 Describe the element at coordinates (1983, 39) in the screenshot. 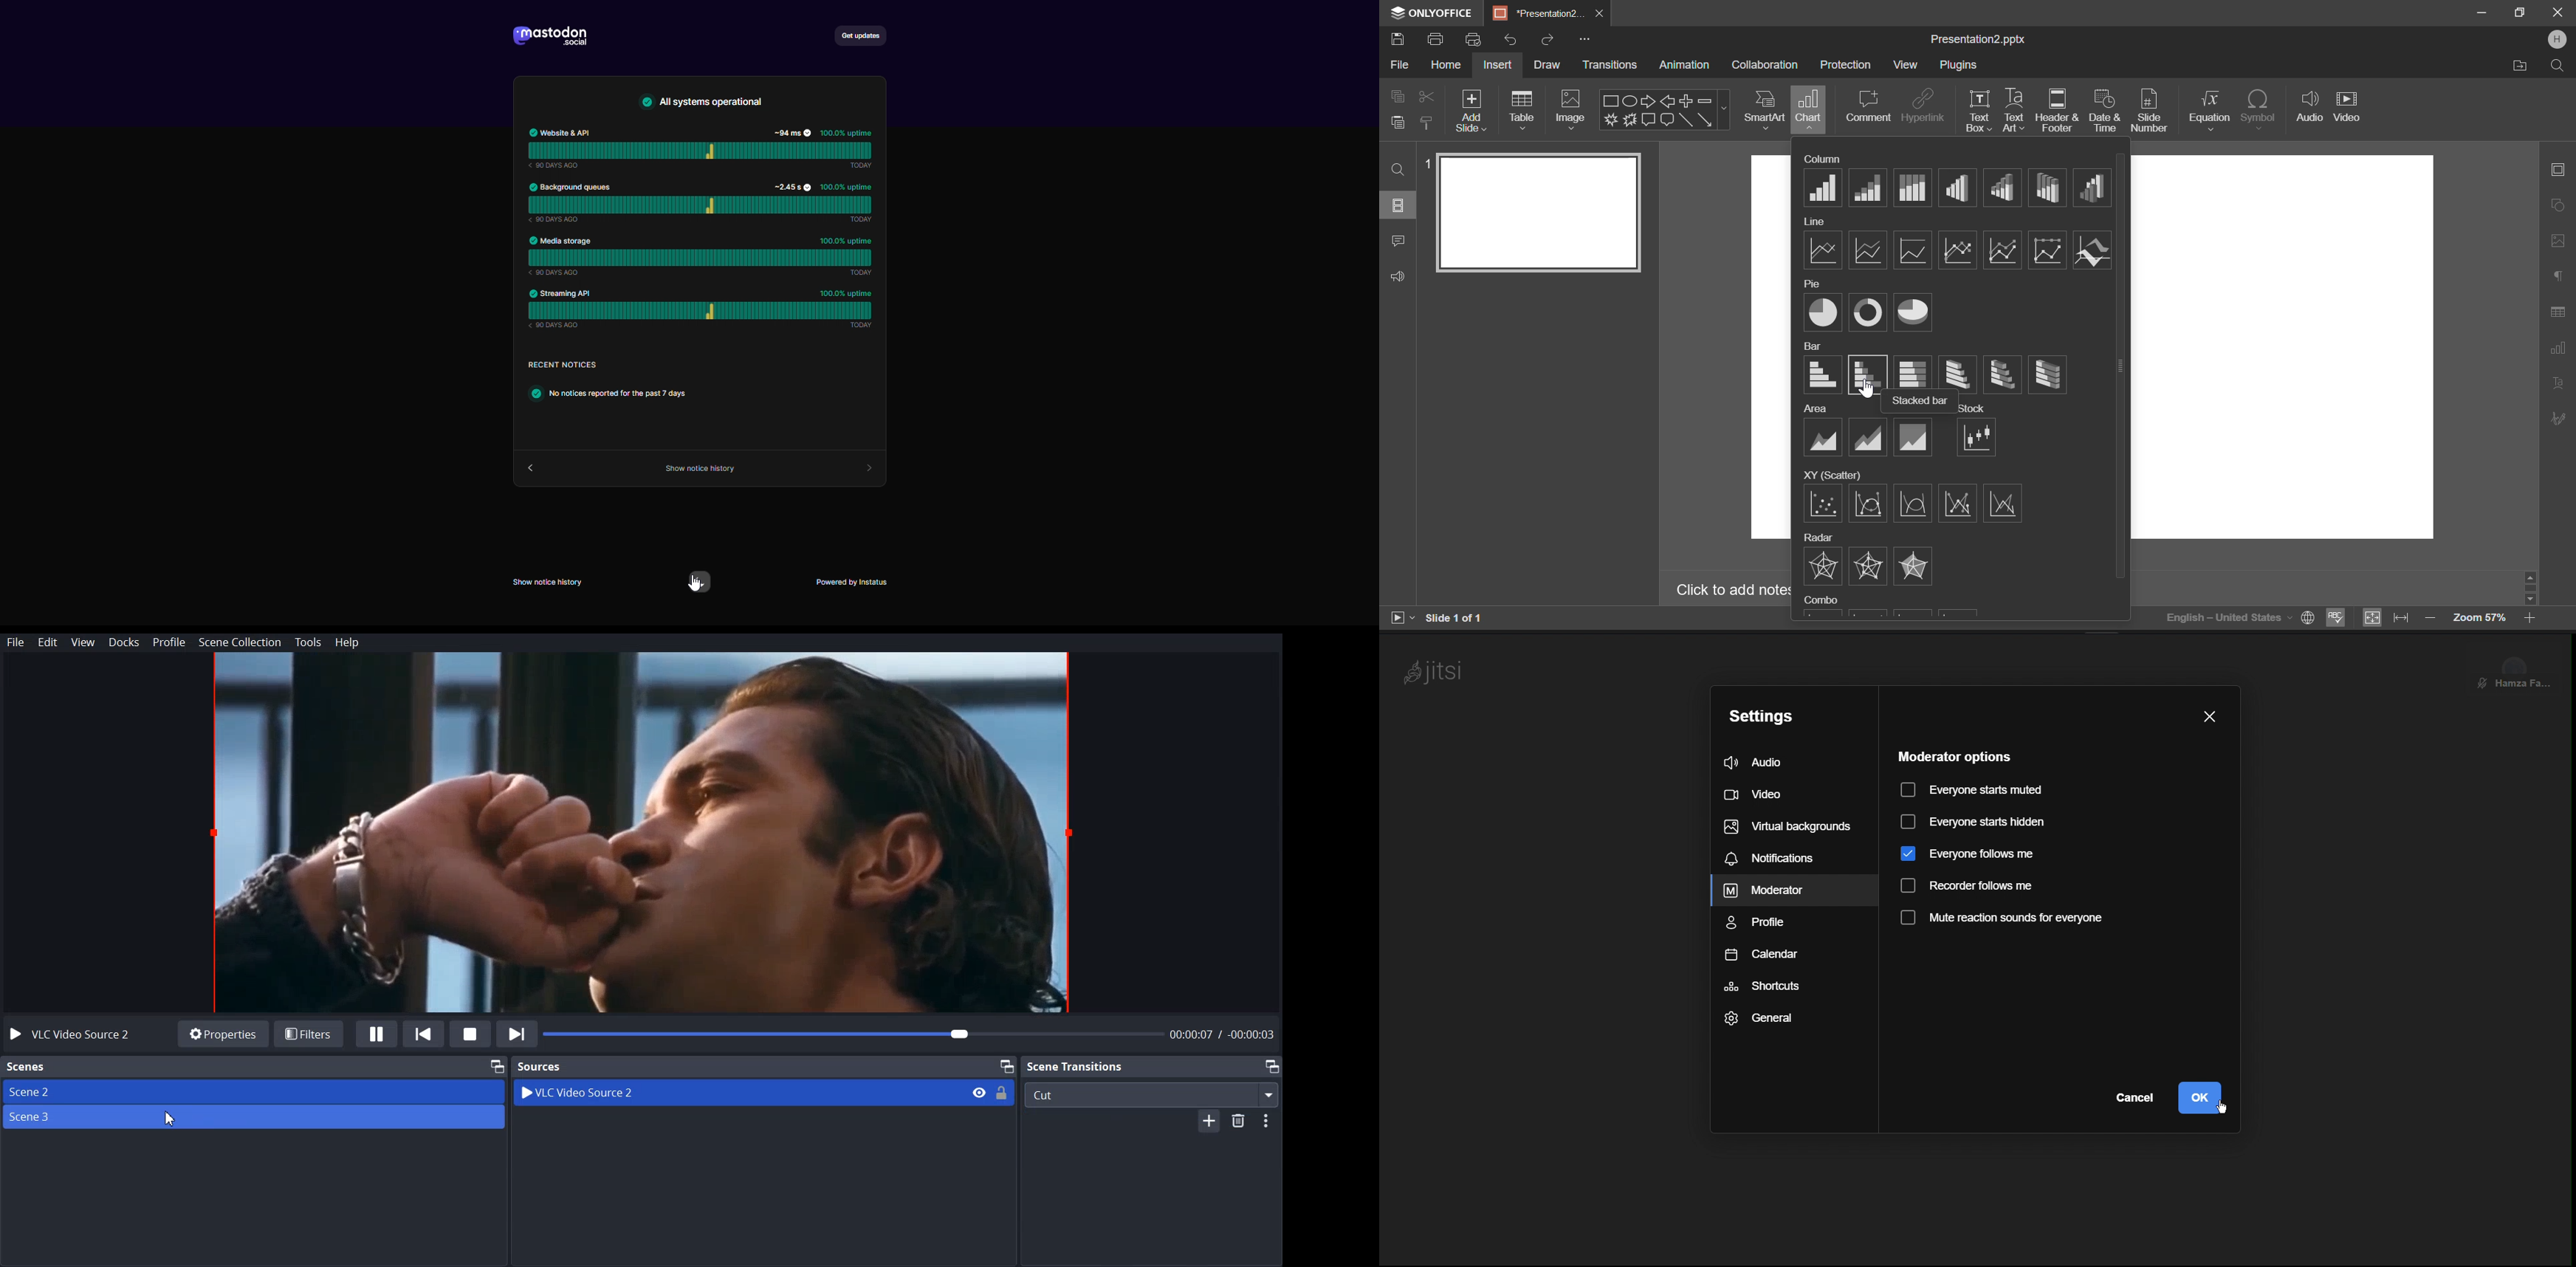

I see `Presentation2.pptx` at that location.